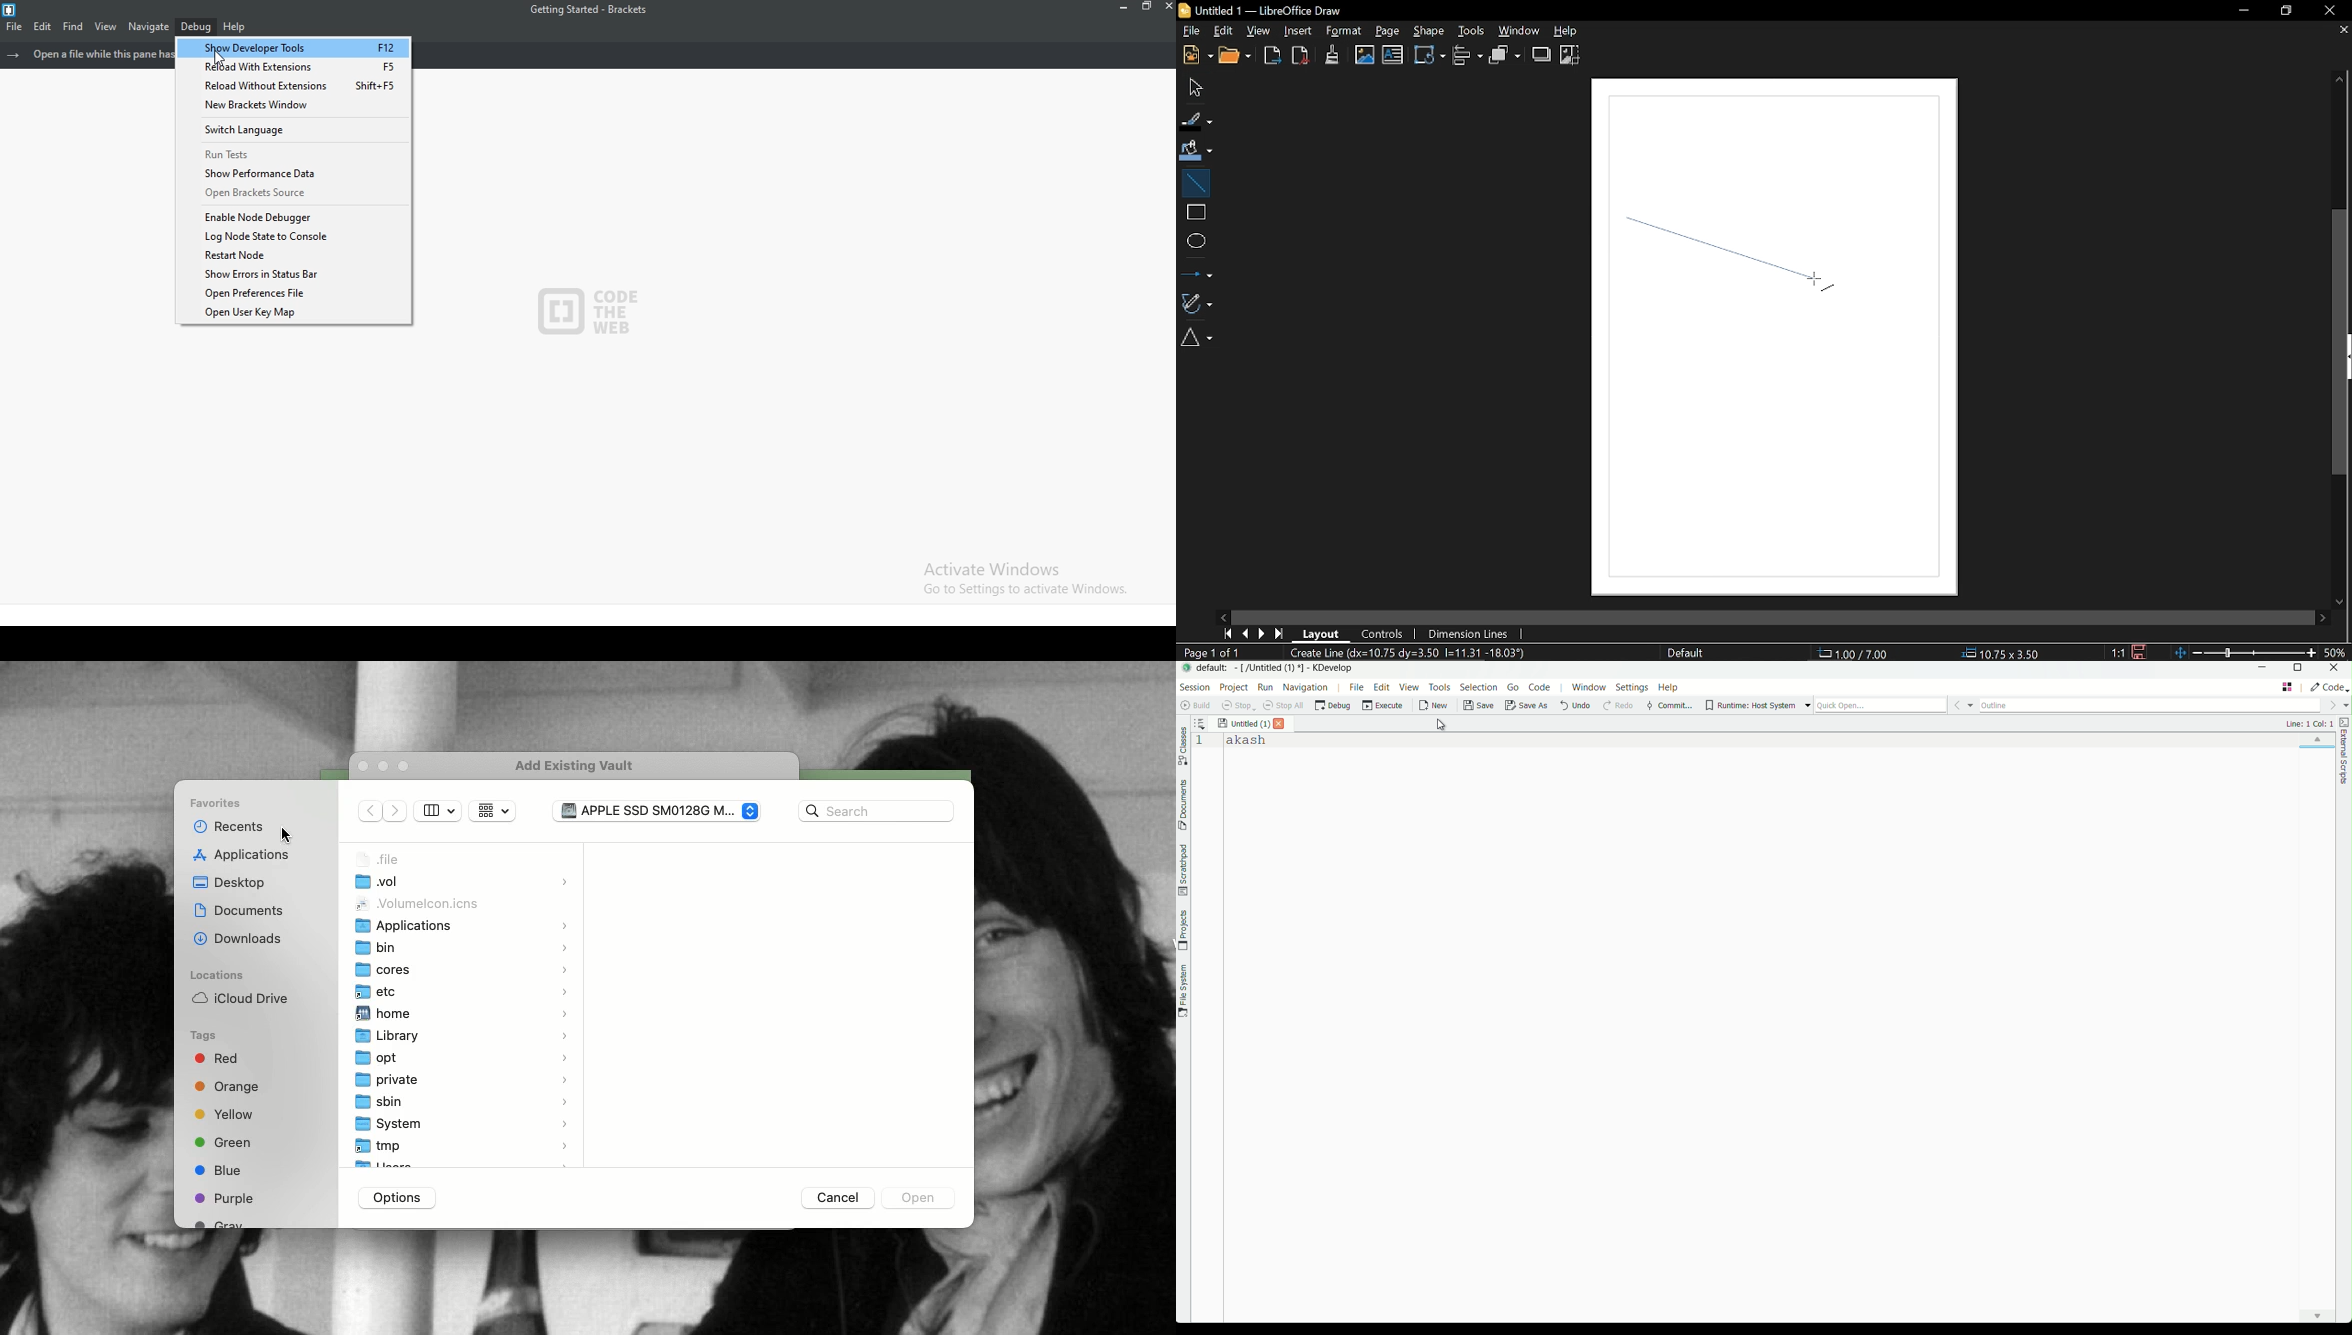  I want to click on basic shapes, so click(1200, 340).